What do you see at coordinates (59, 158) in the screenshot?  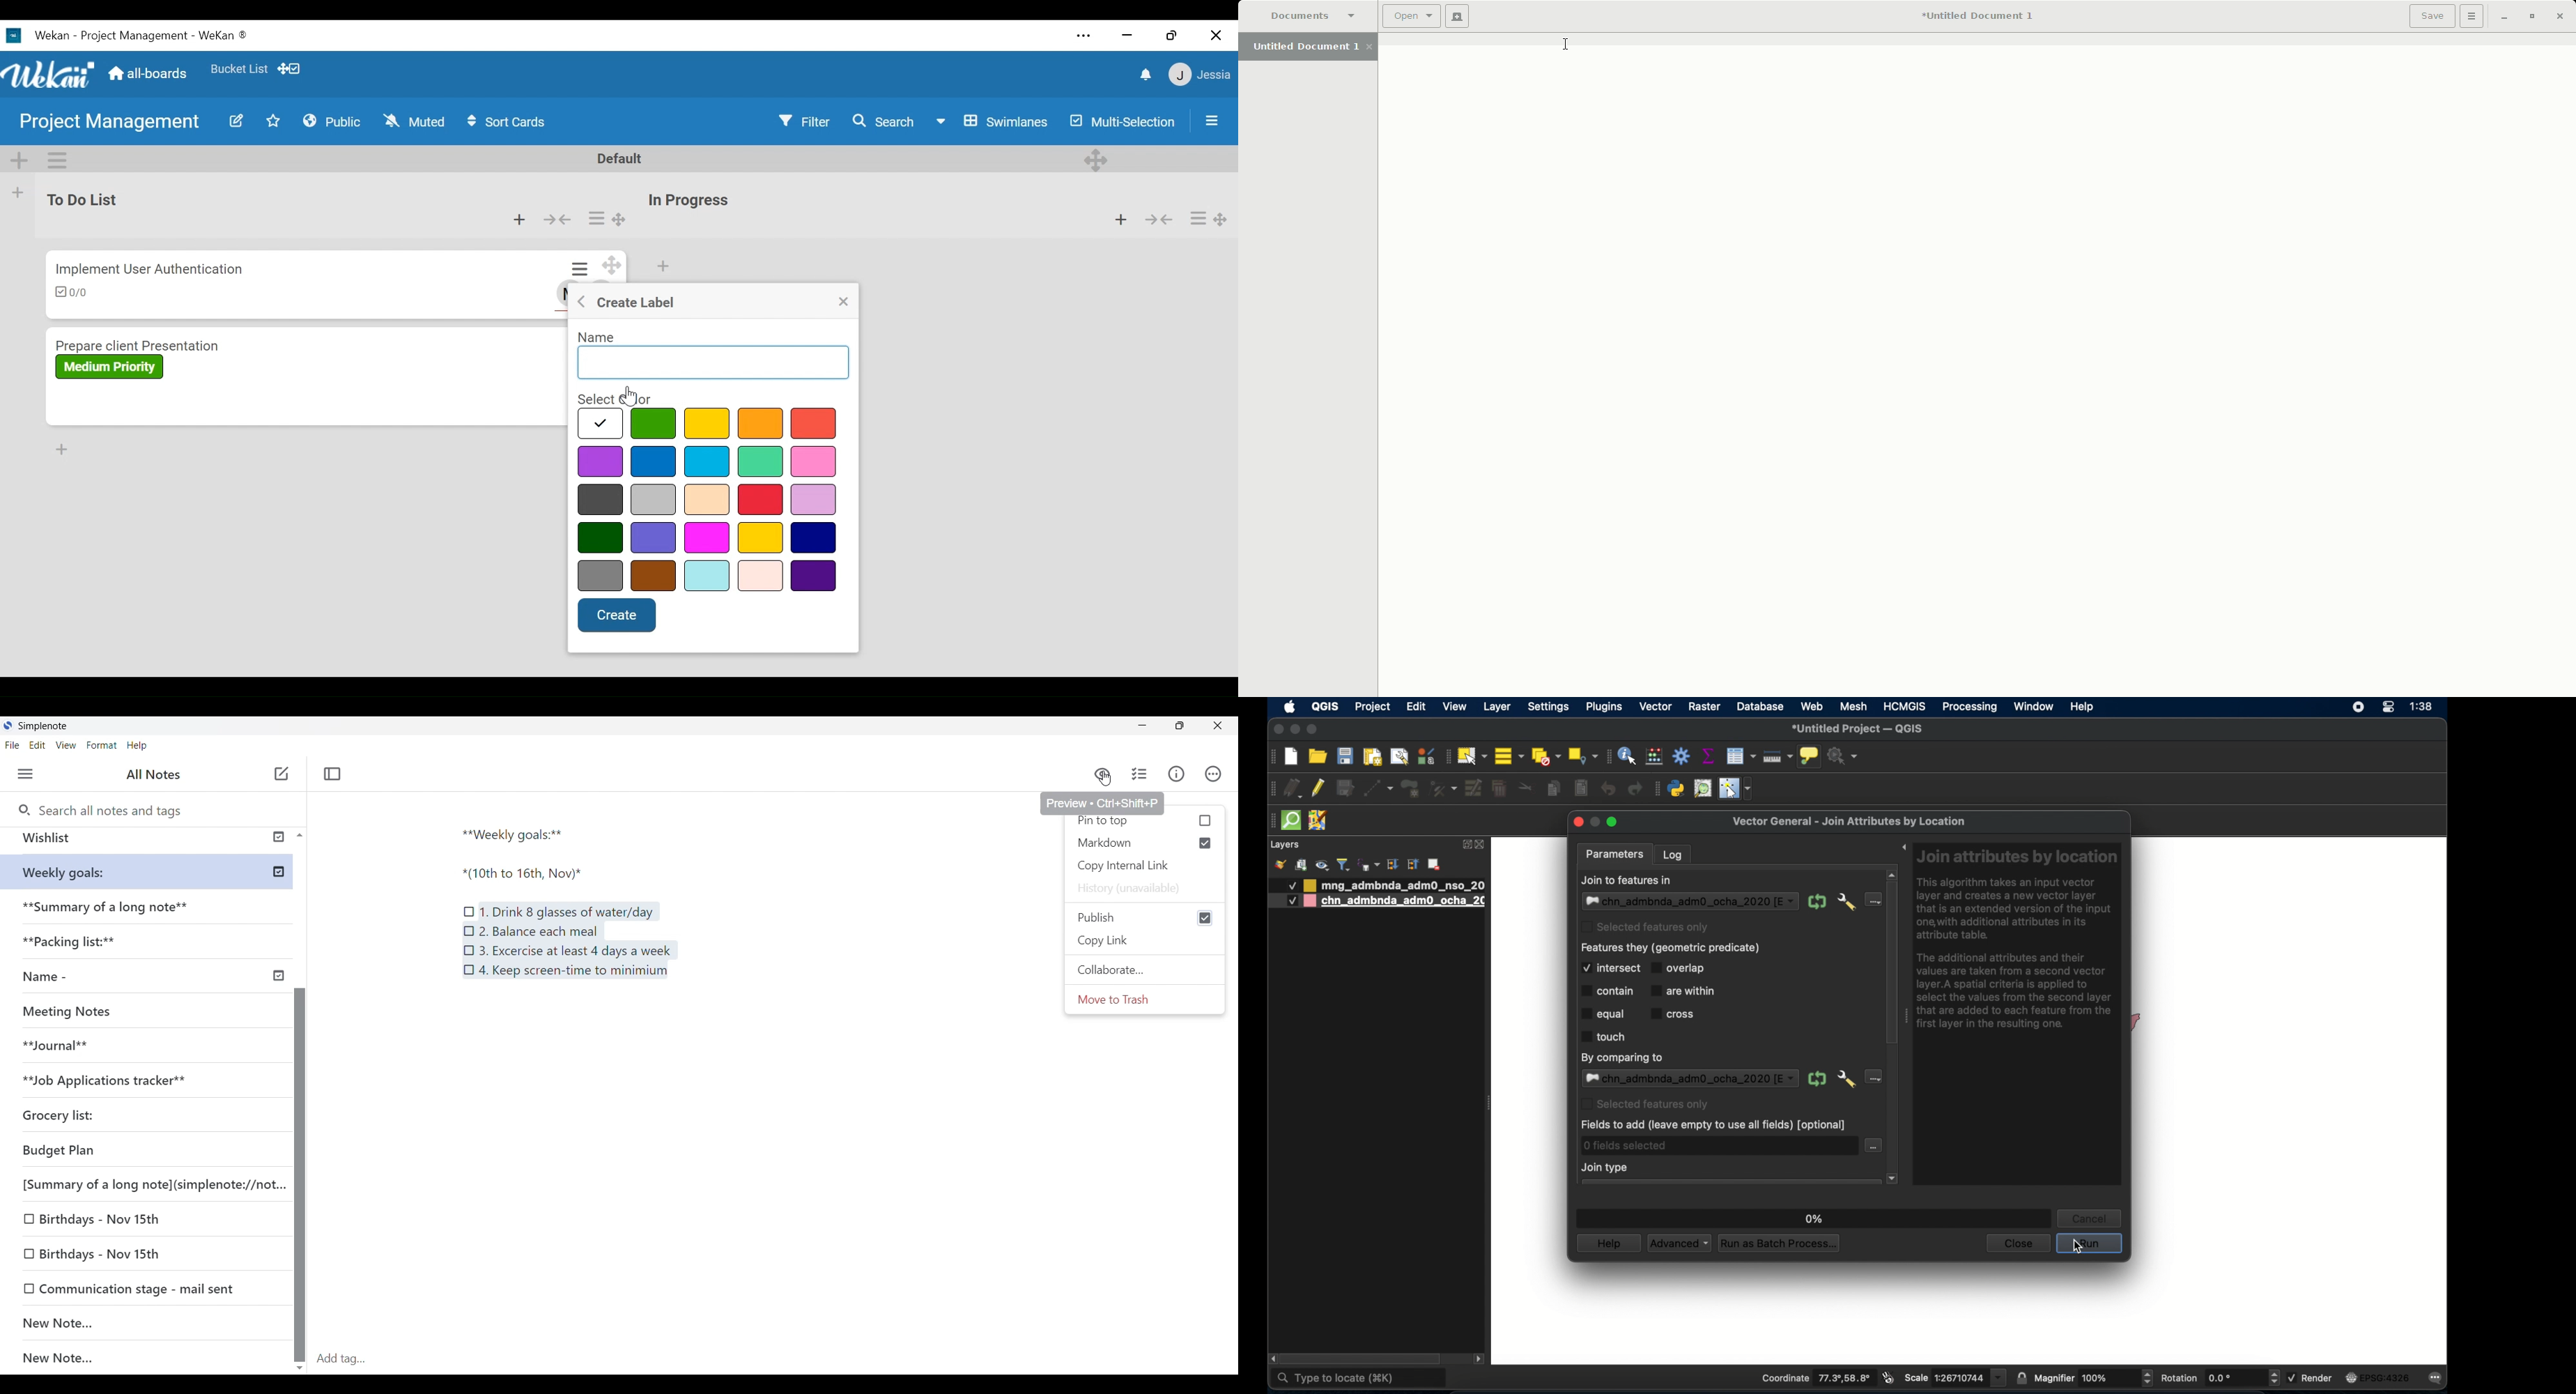 I see `Swimlane actions` at bounding box center [59, 158].